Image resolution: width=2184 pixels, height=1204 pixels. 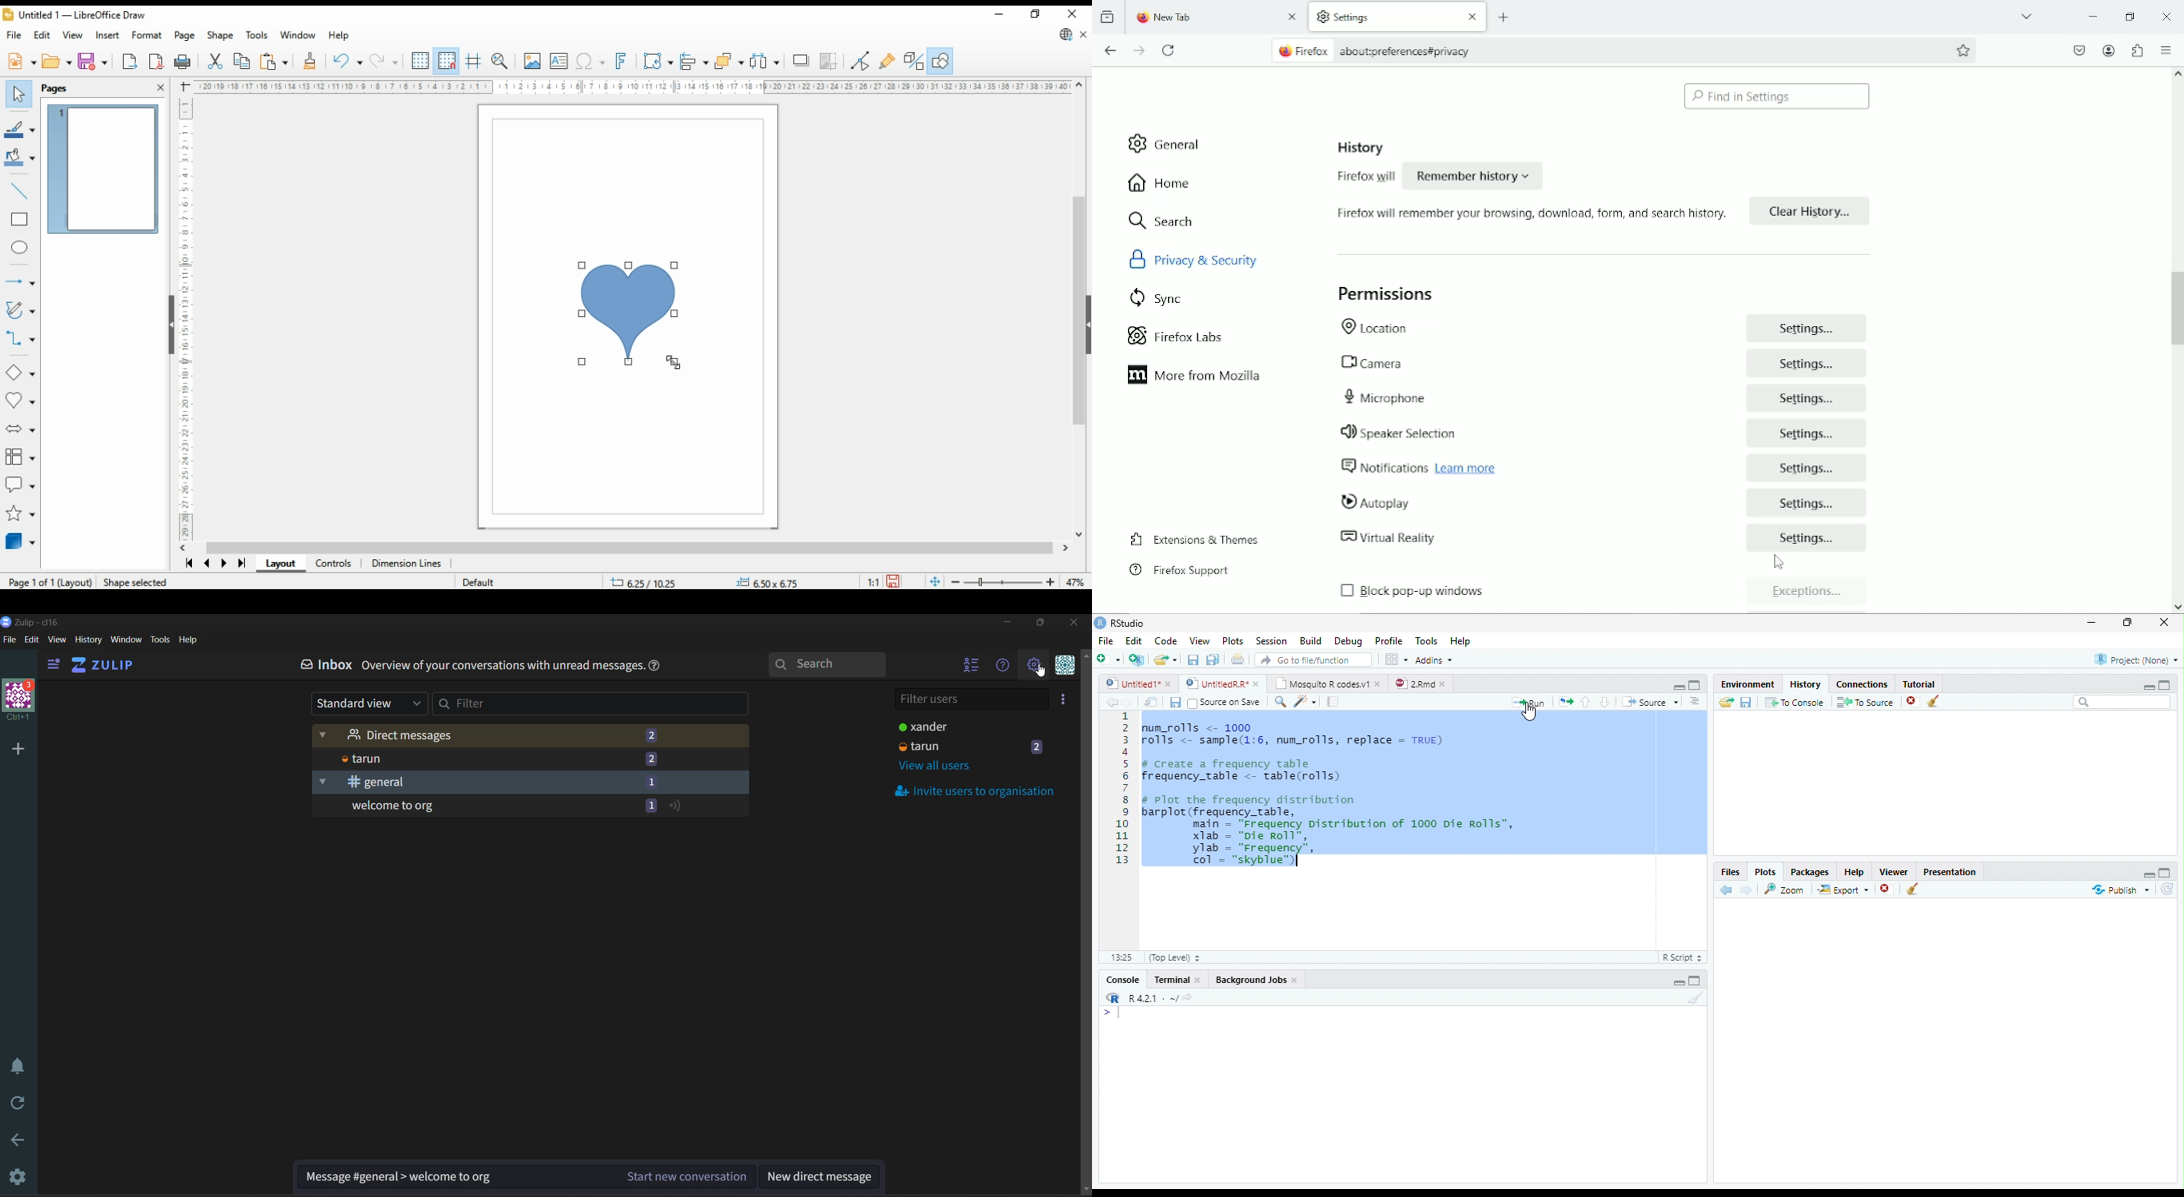 I want to click on organisation profile, so click(x=20, y=700).